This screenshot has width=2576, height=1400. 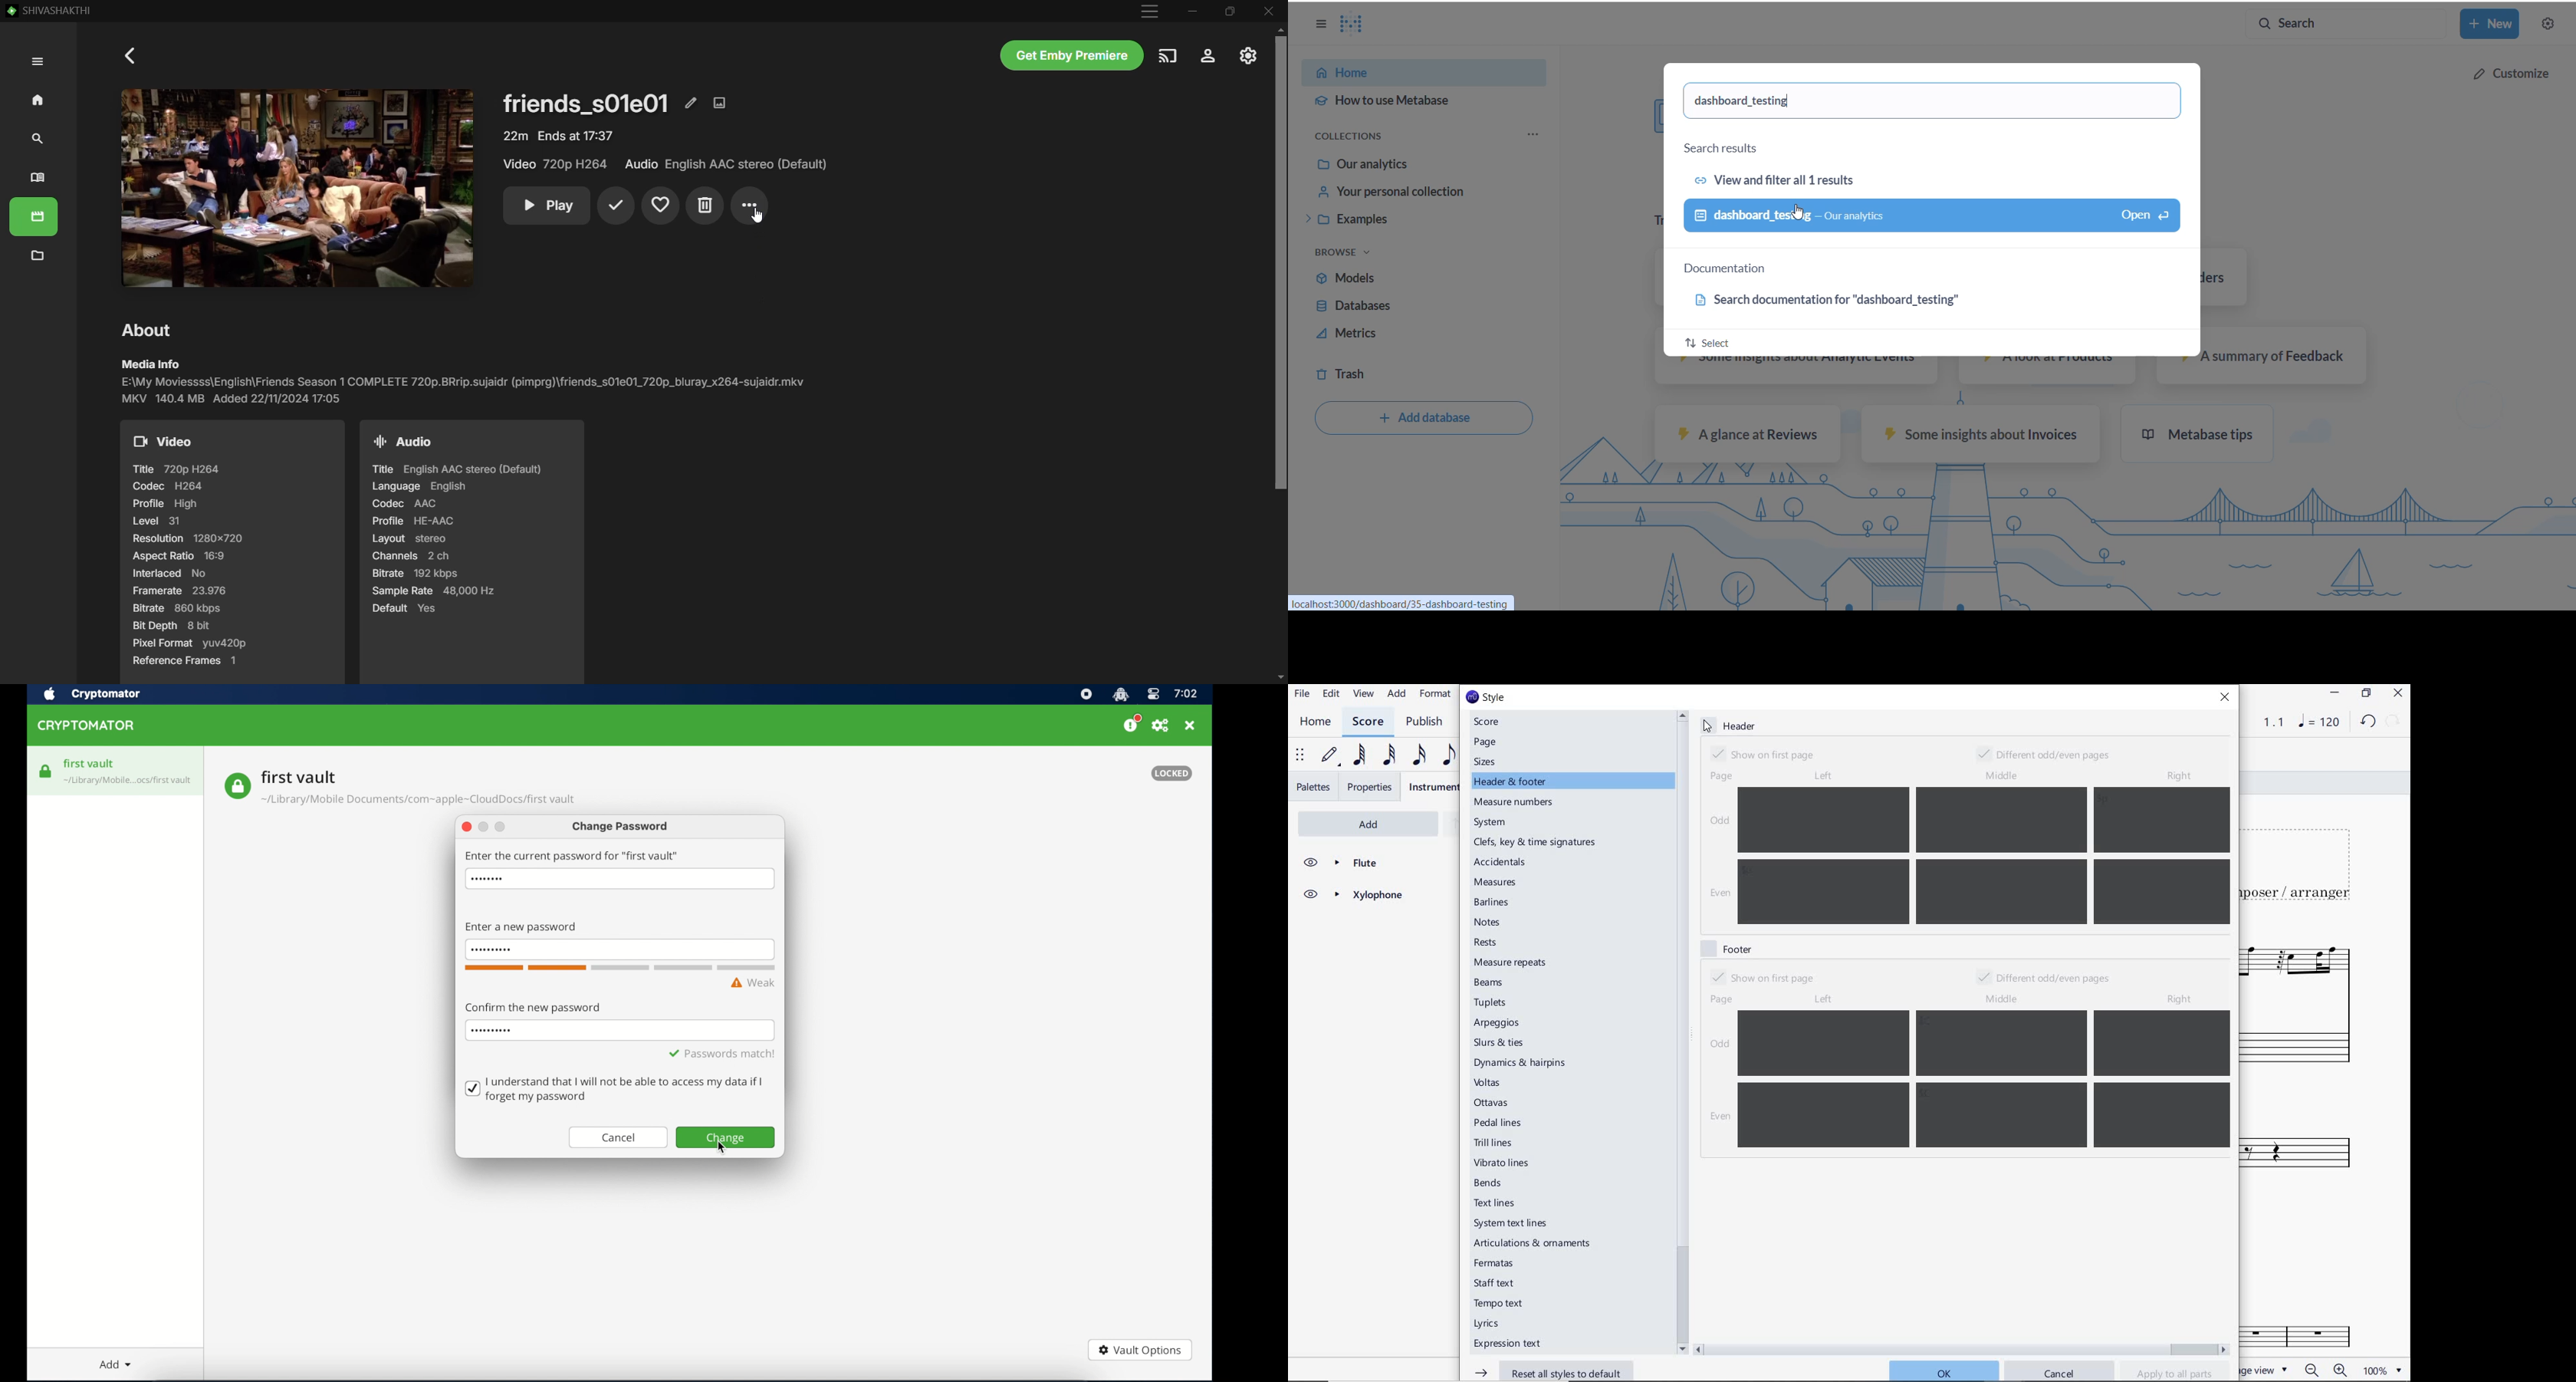 I want to click on More, so click(x=750, y=206).